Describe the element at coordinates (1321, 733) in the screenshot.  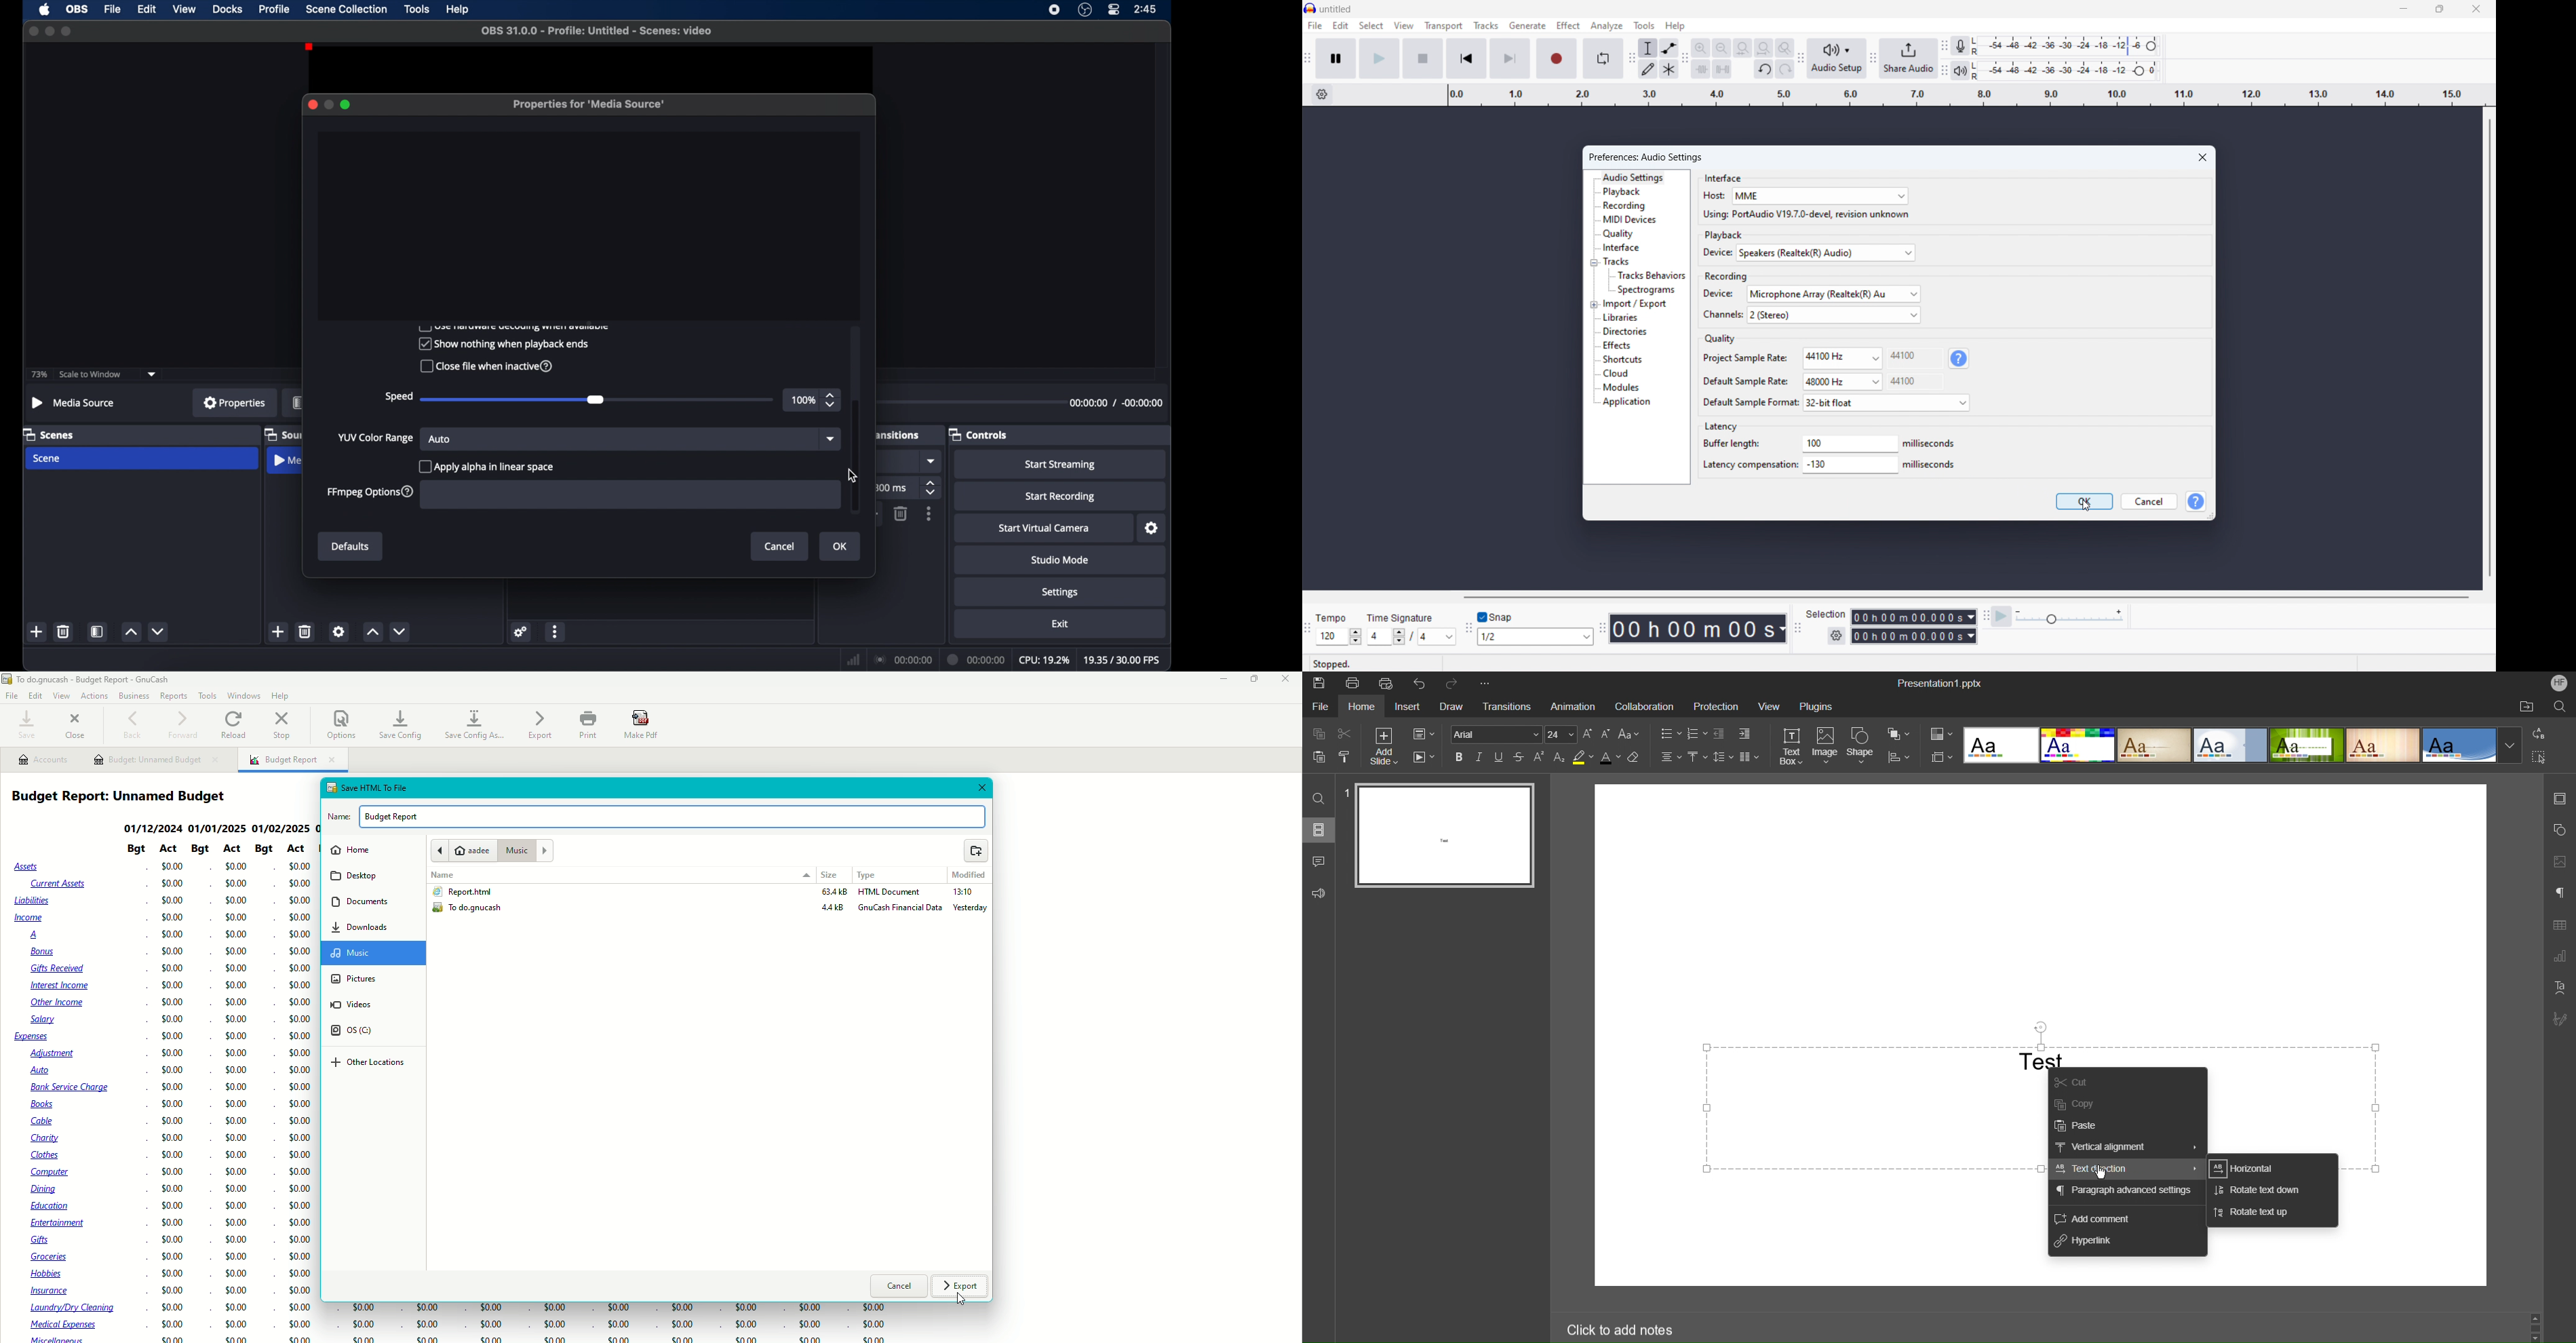
I see `Copy` at that location.